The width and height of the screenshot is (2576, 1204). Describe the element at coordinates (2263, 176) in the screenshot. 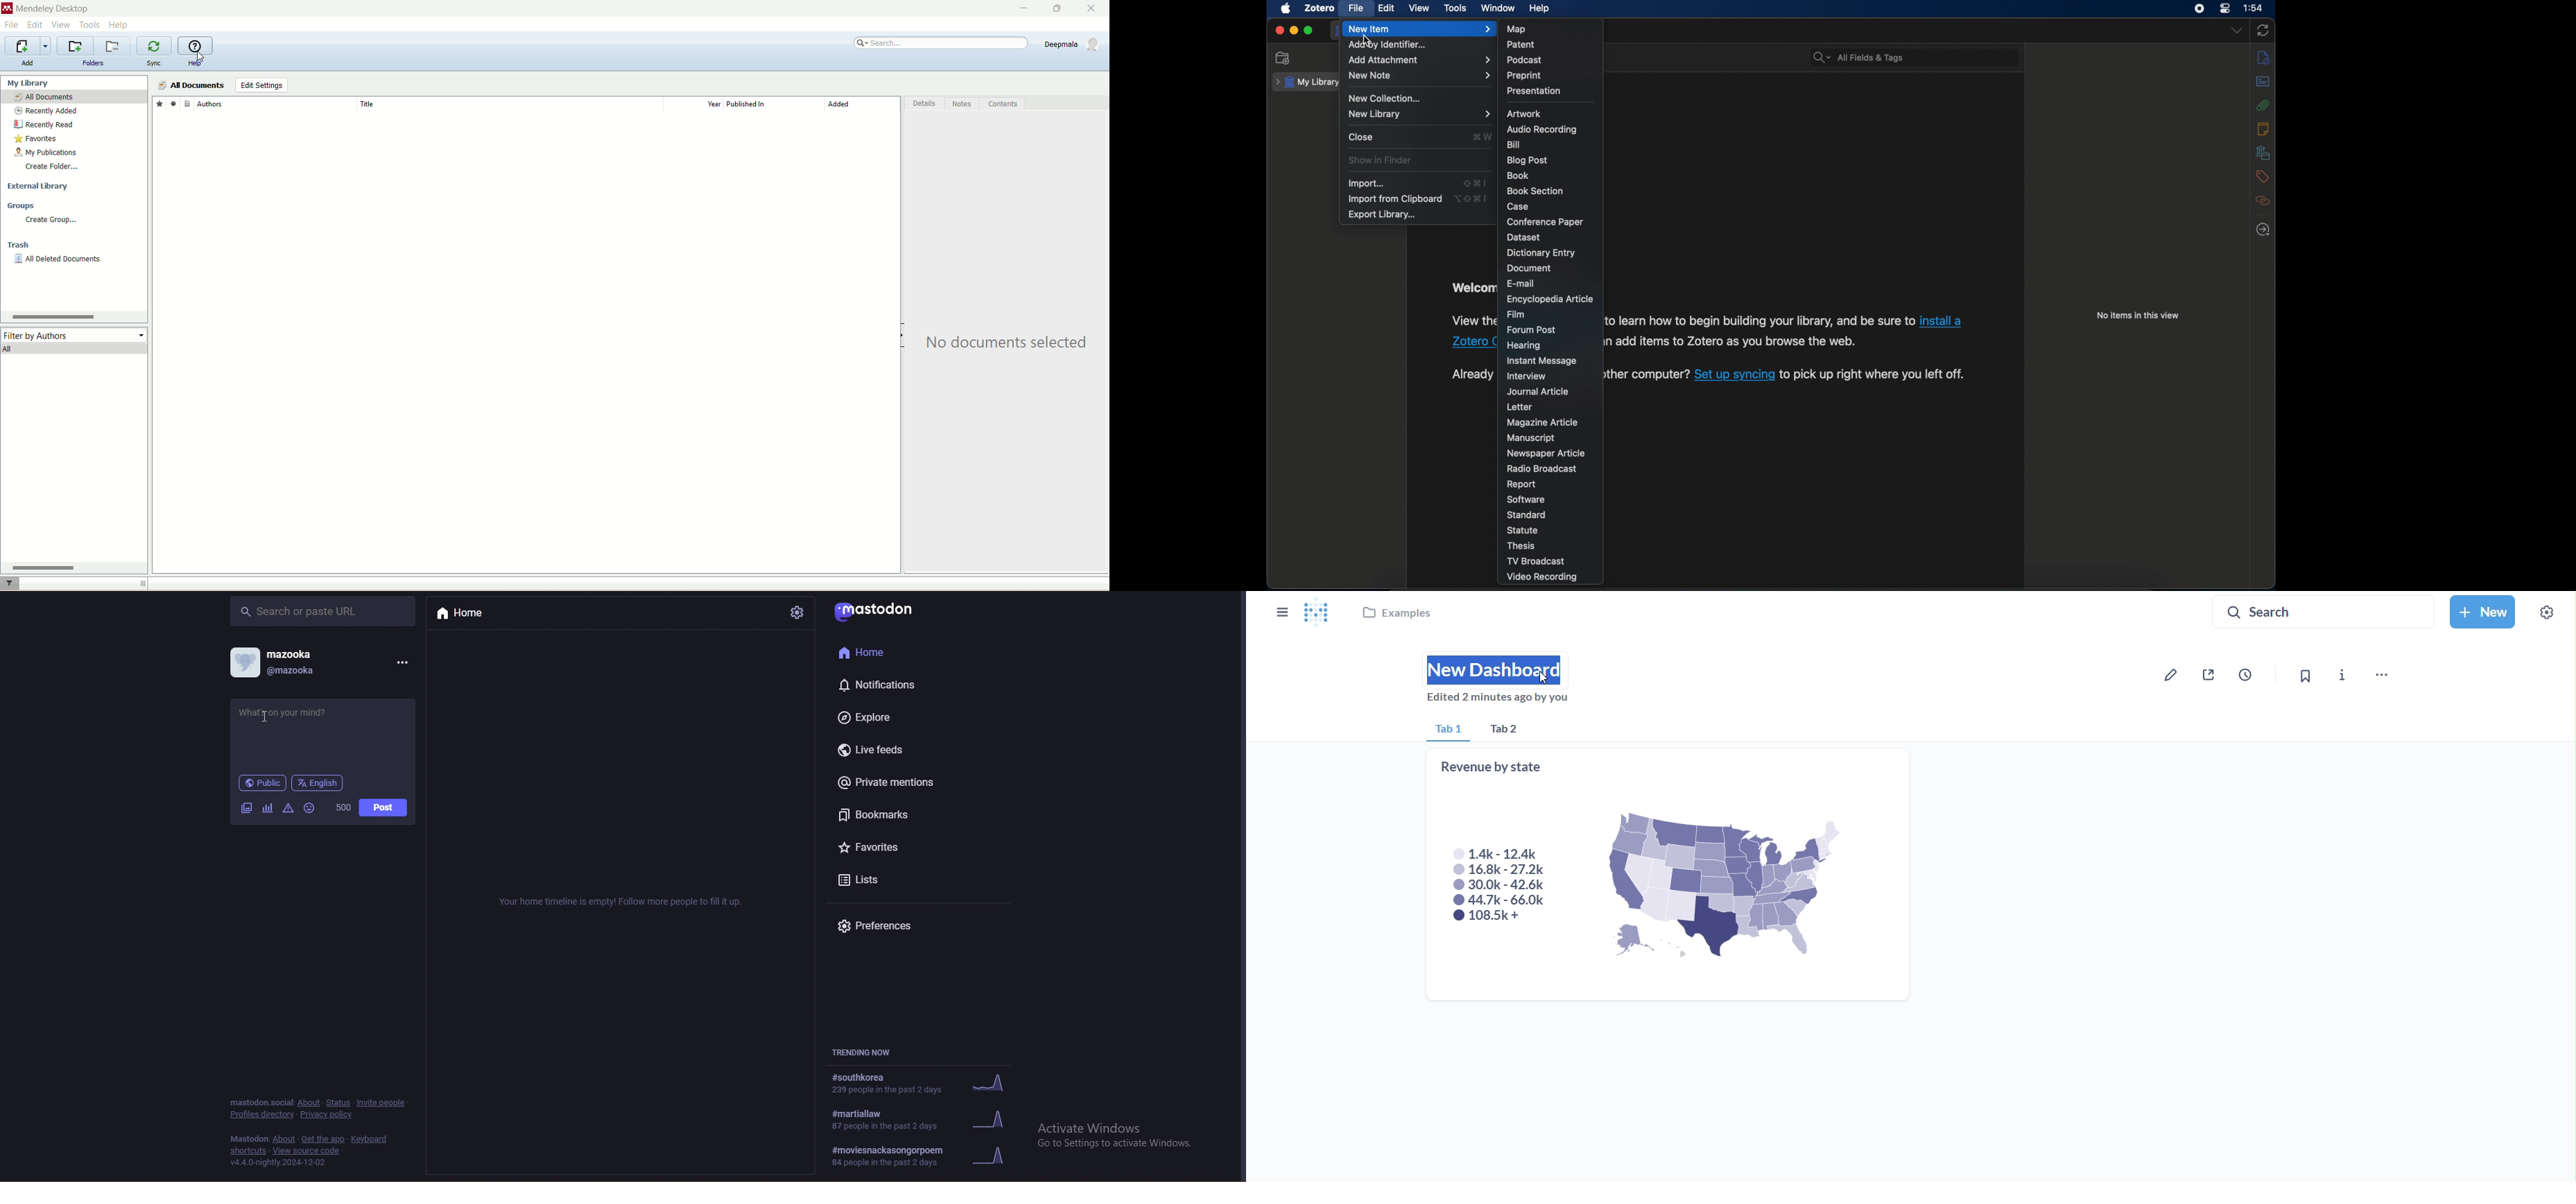

I see `tags` at that location.